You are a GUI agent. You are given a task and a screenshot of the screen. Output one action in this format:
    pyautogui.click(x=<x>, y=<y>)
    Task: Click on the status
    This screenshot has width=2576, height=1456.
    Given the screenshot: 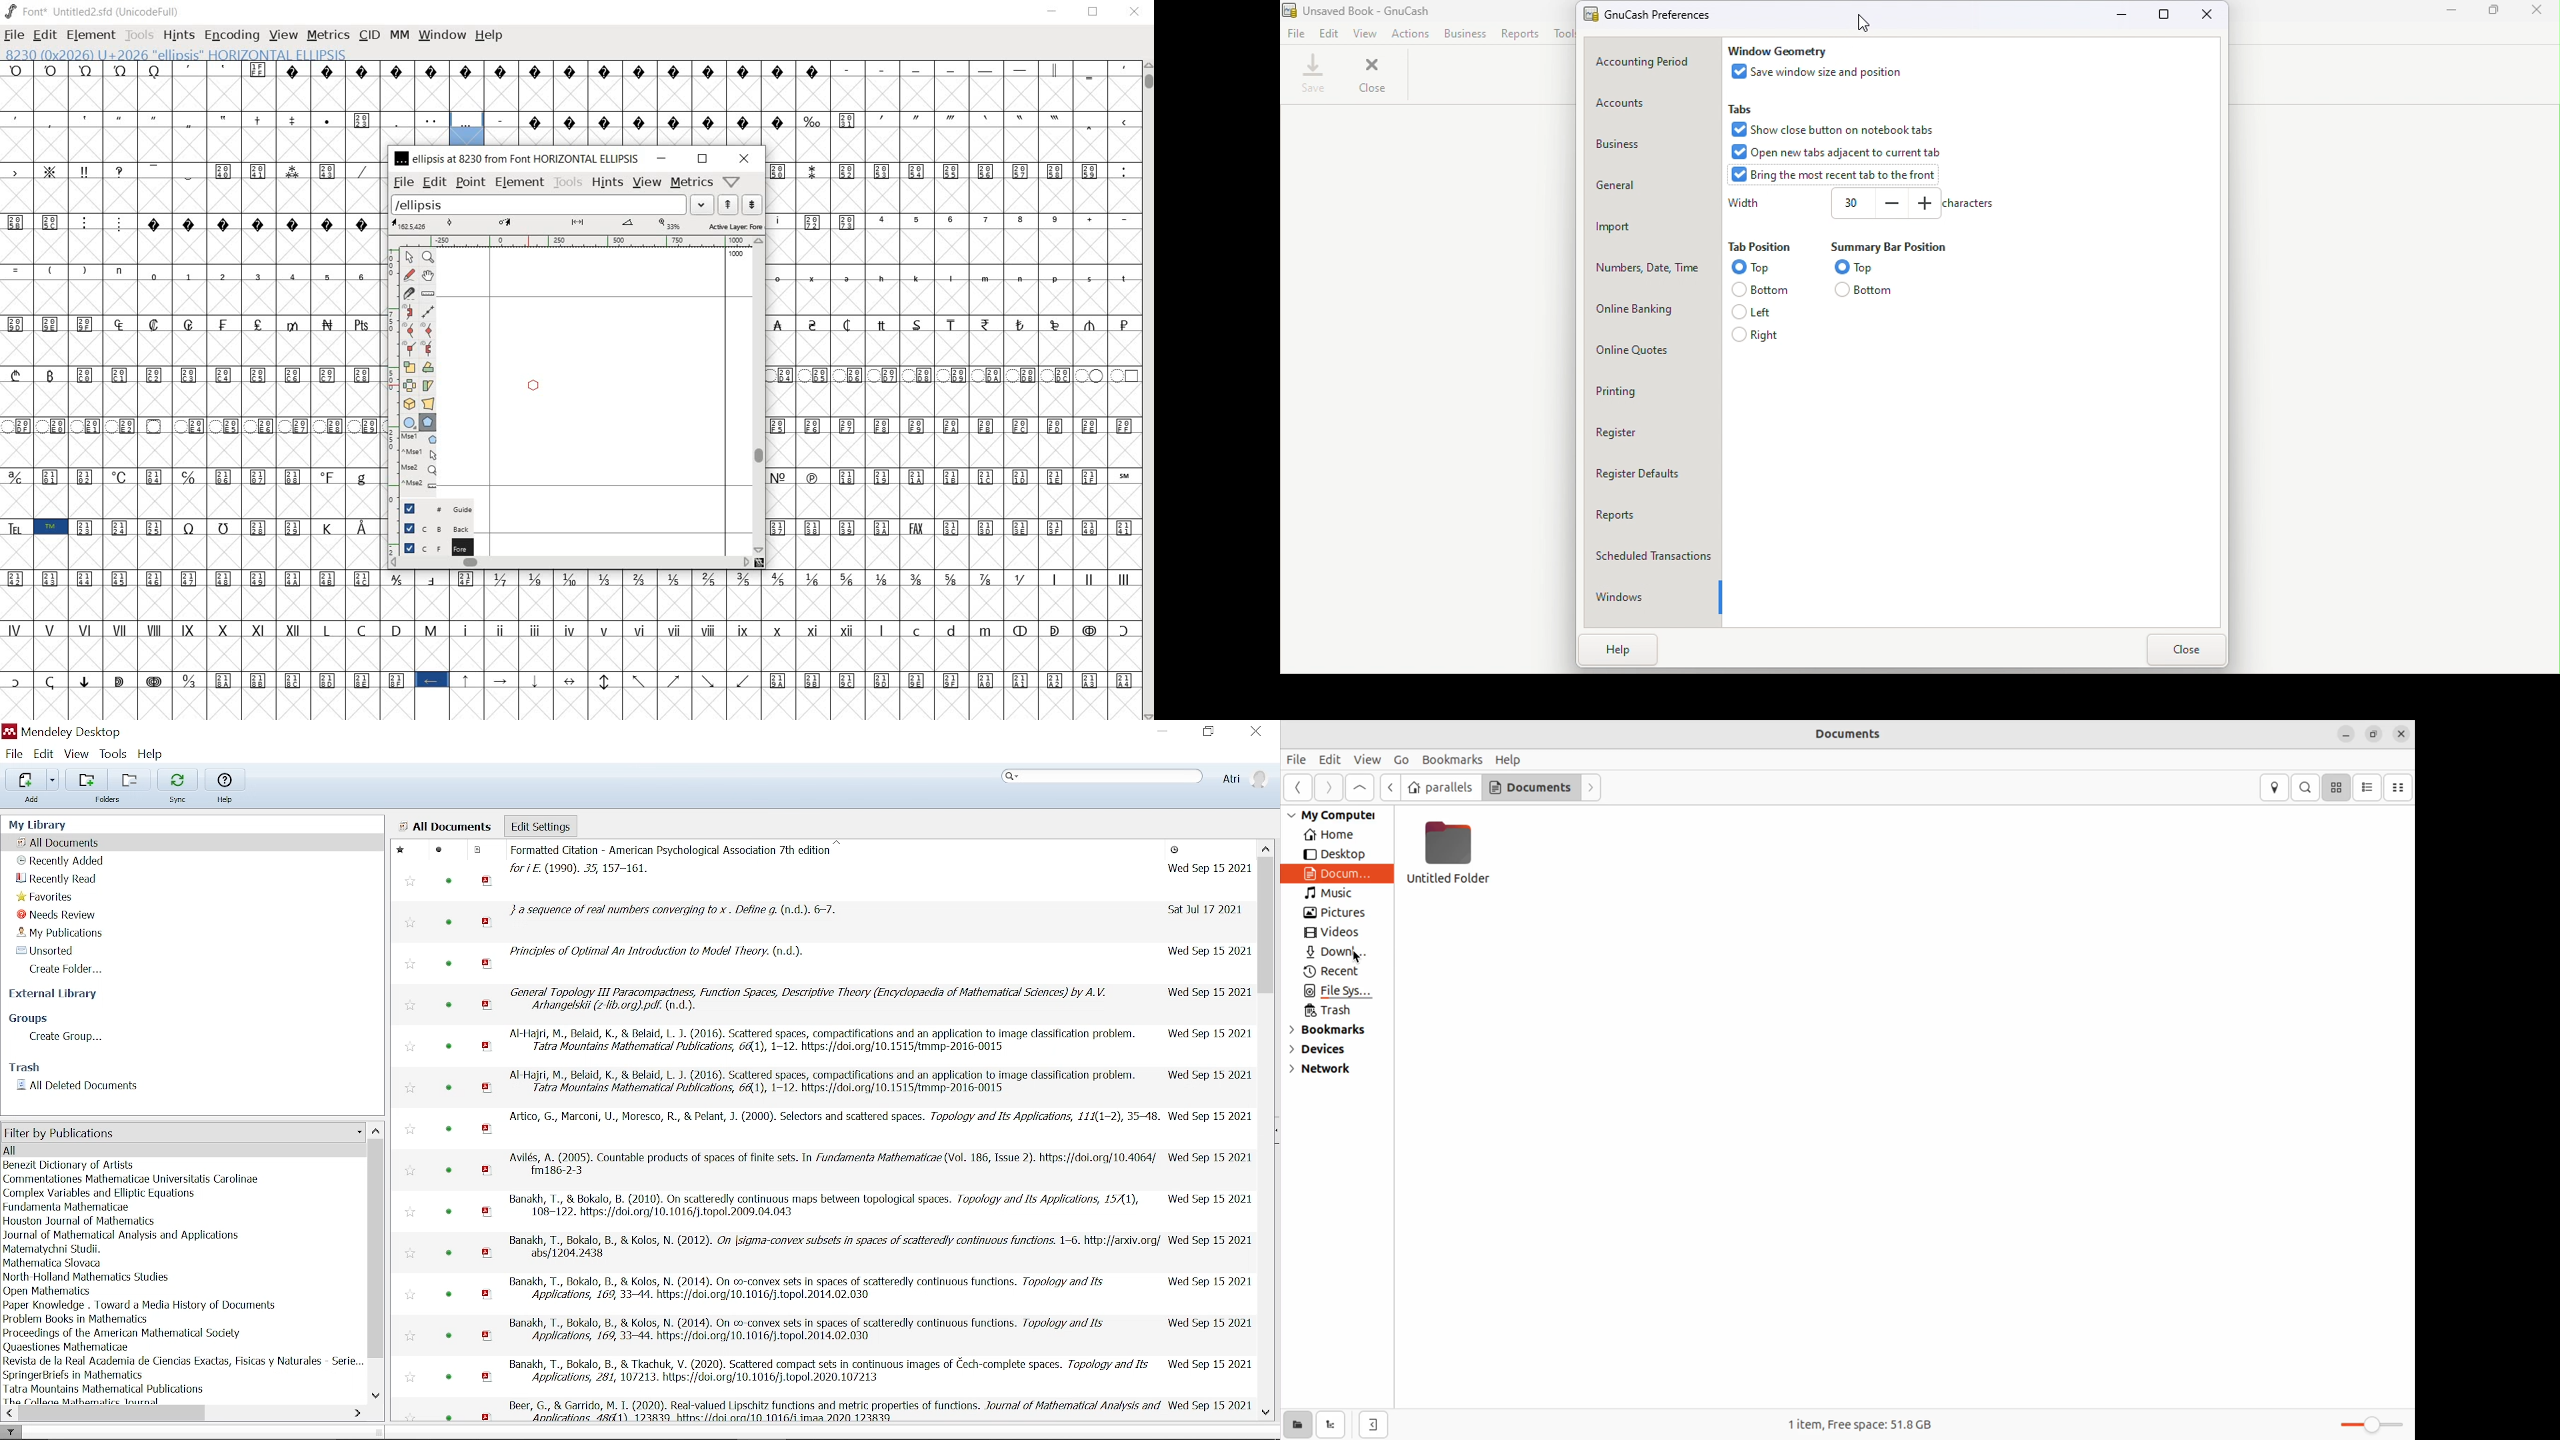 What is the action you would take?
    pyautogui.click(x=452, y=1252)
    